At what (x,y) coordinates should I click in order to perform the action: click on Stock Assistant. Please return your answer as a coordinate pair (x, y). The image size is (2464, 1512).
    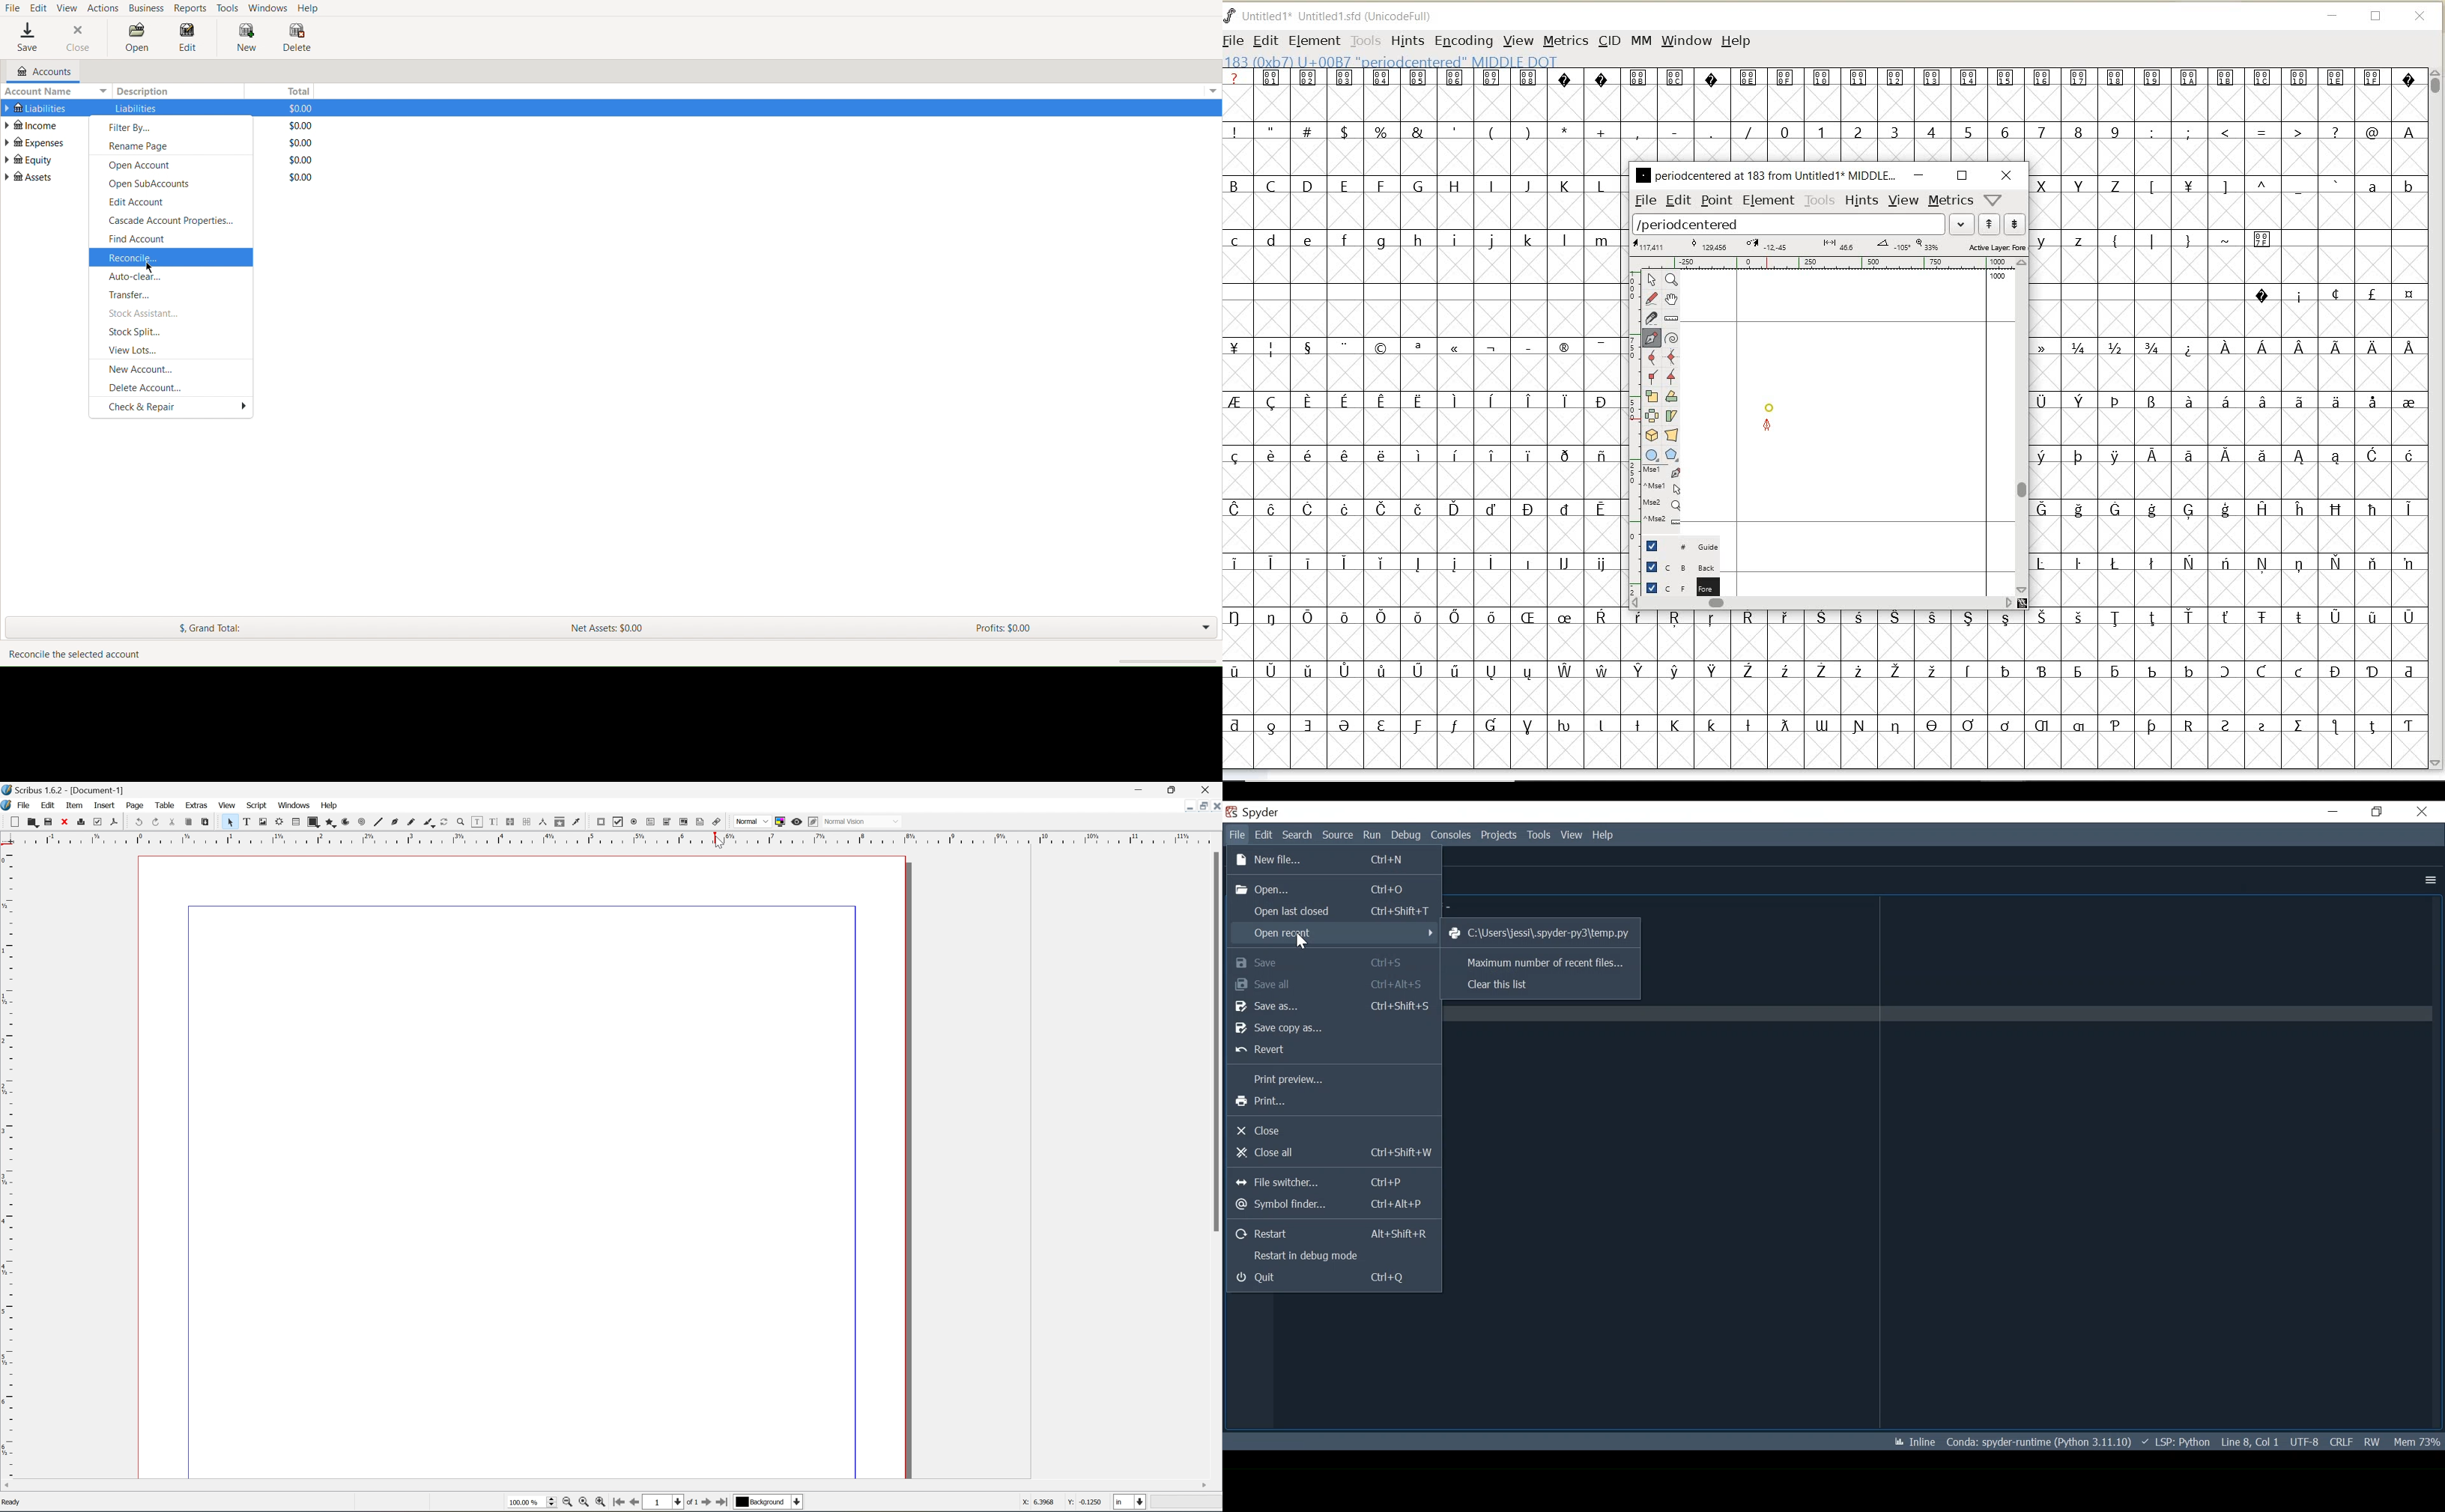
    Looking at the image, I should click on (171, 315).